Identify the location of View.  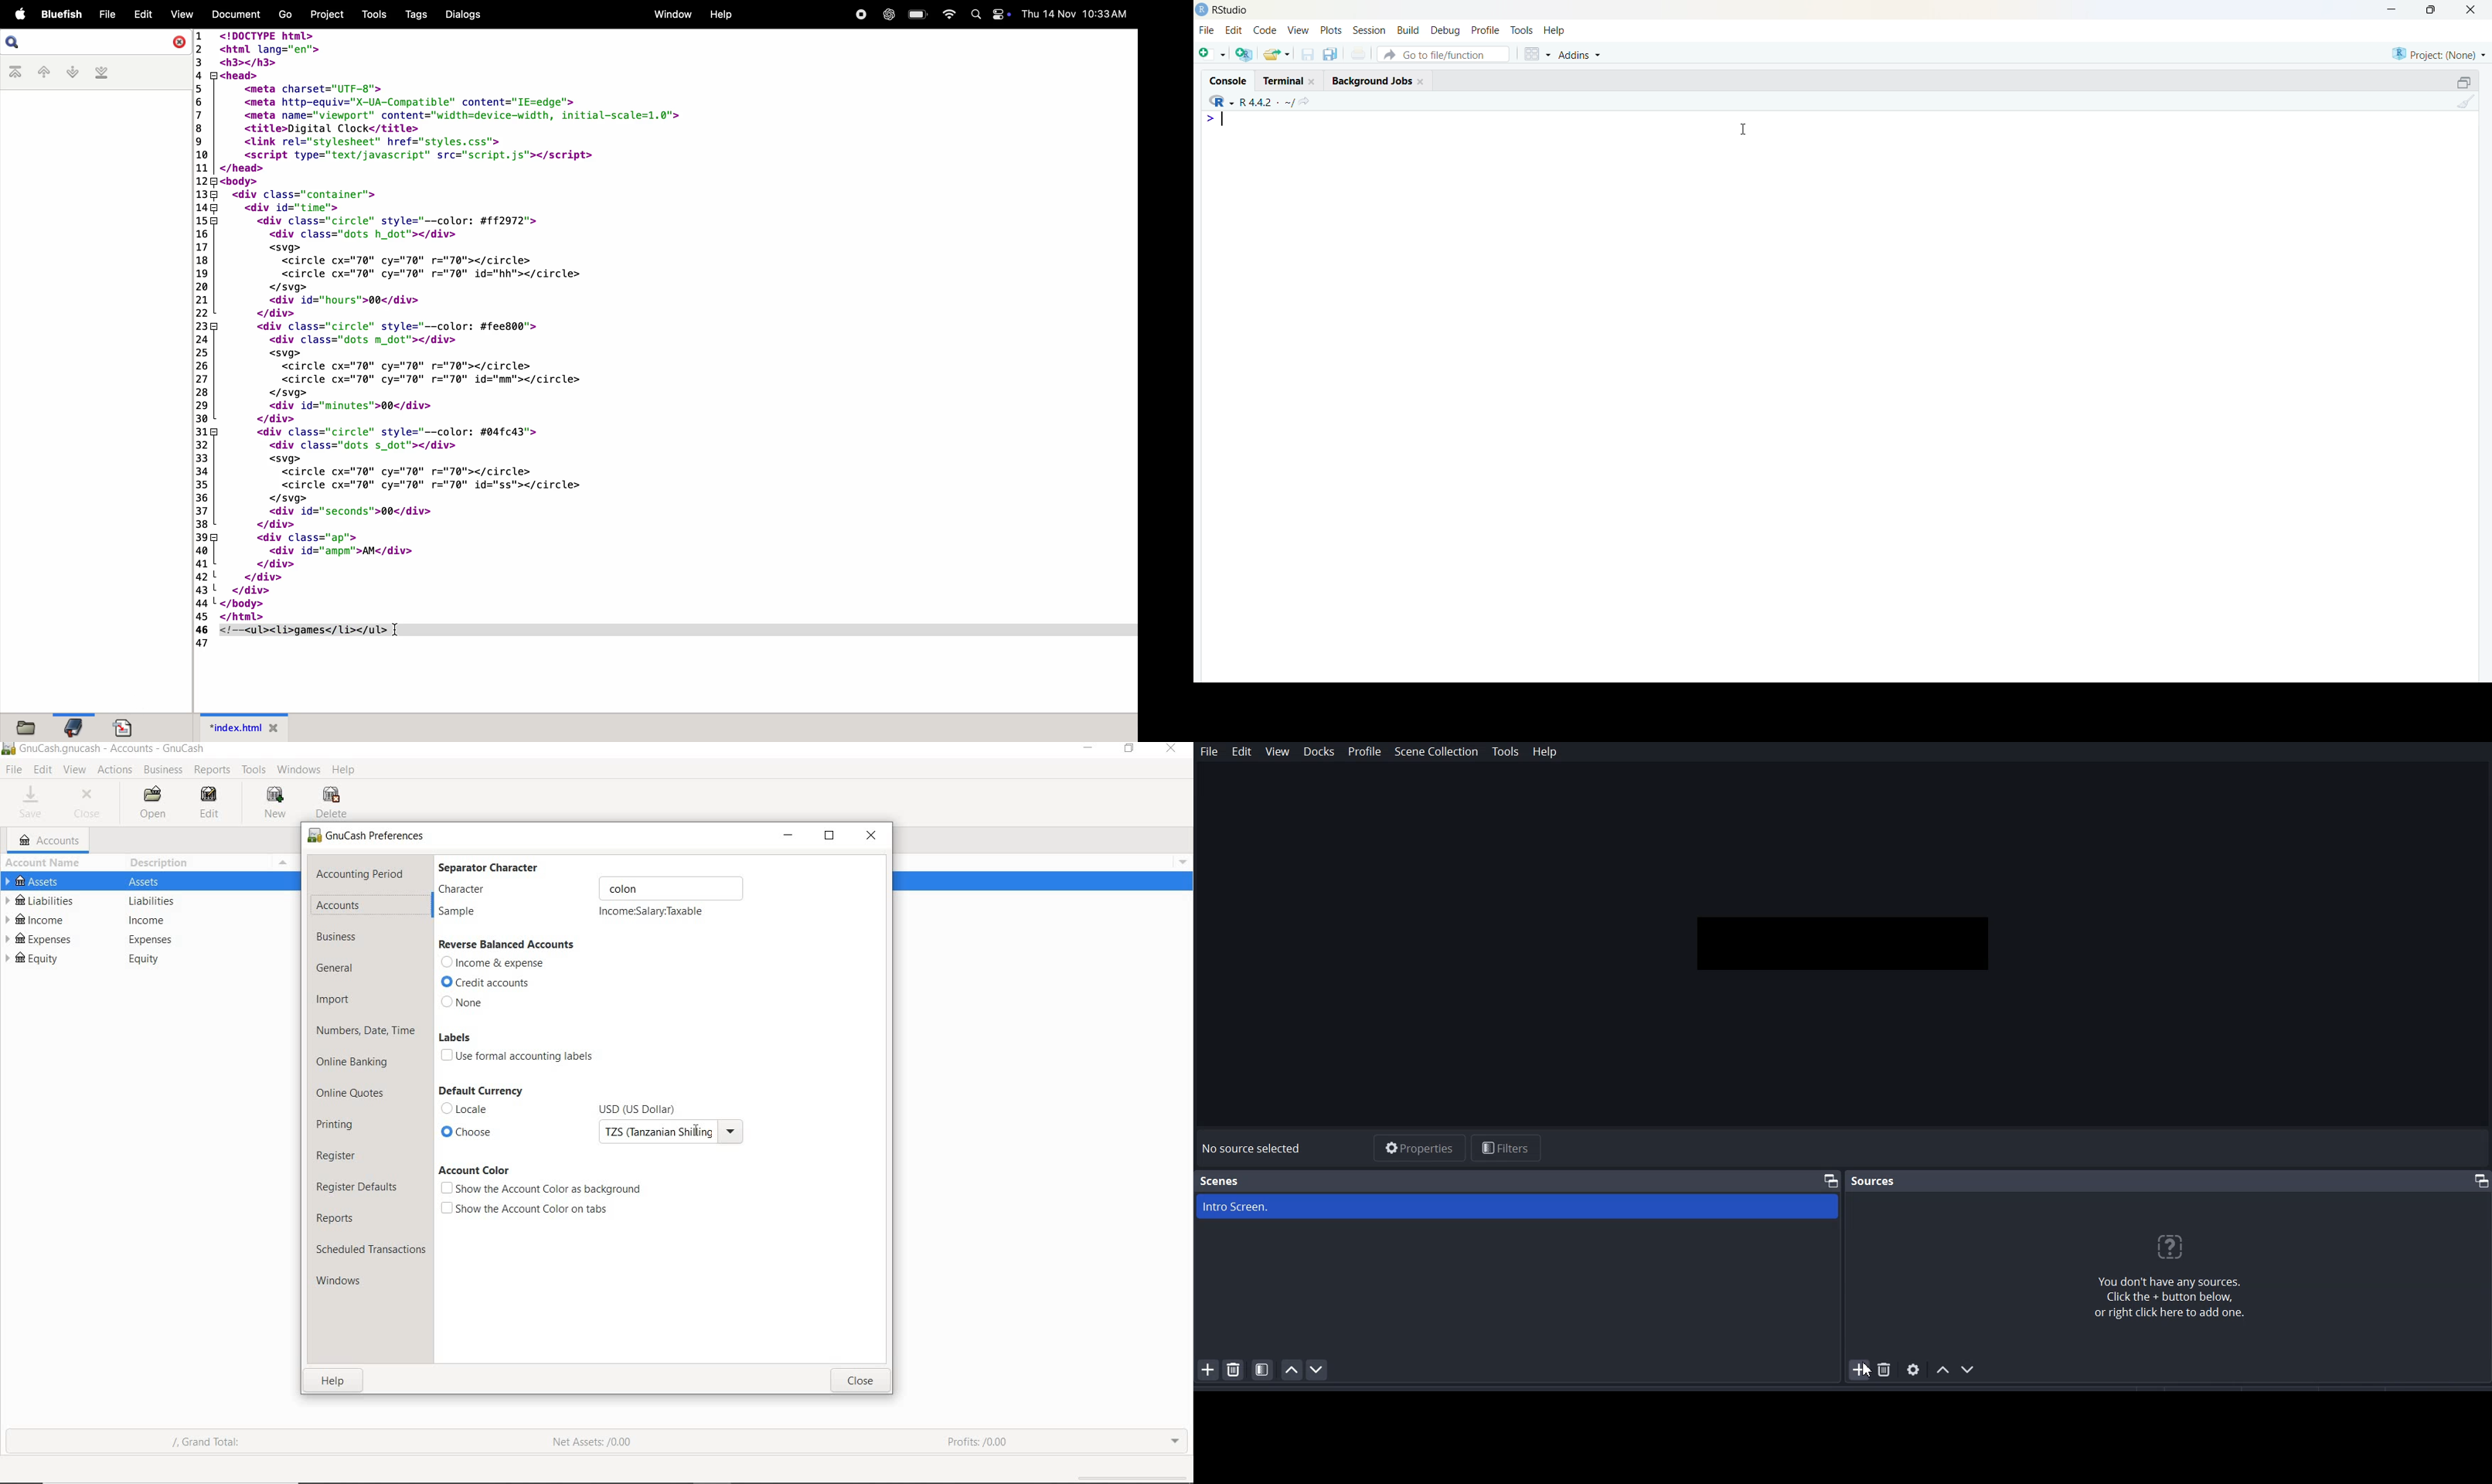
(1278, 752).